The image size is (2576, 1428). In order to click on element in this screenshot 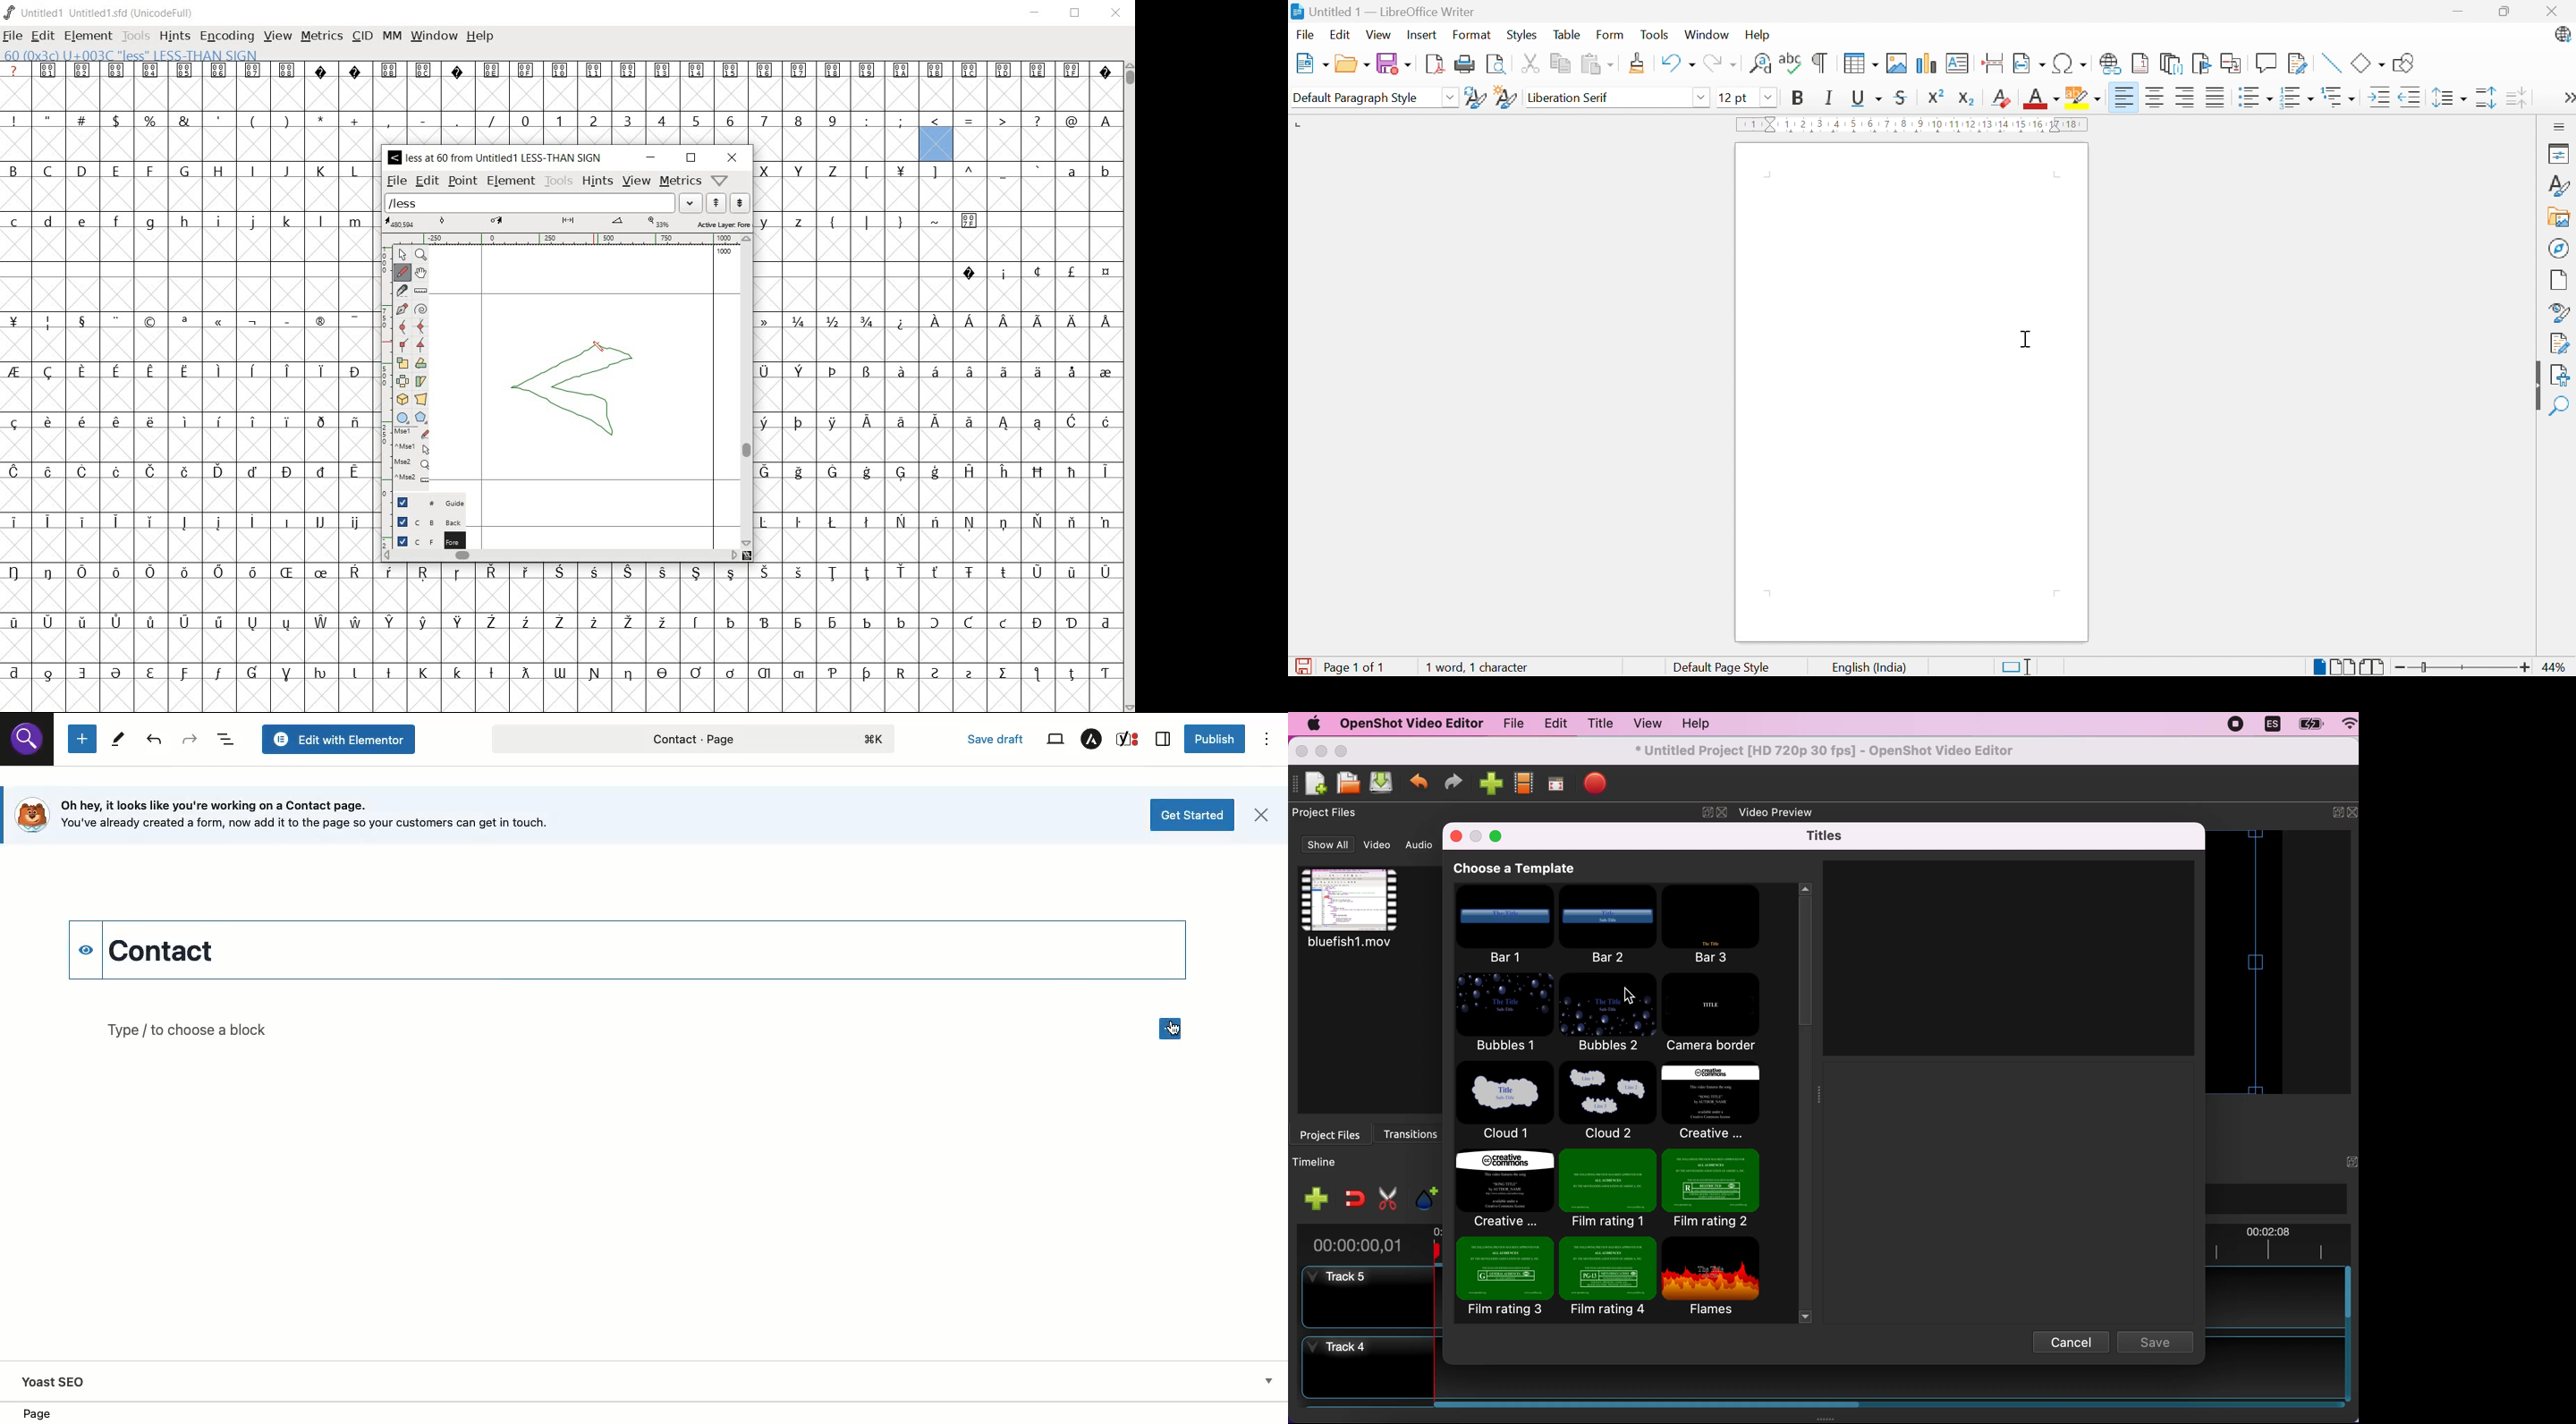, I will do `click(88, 36)`.